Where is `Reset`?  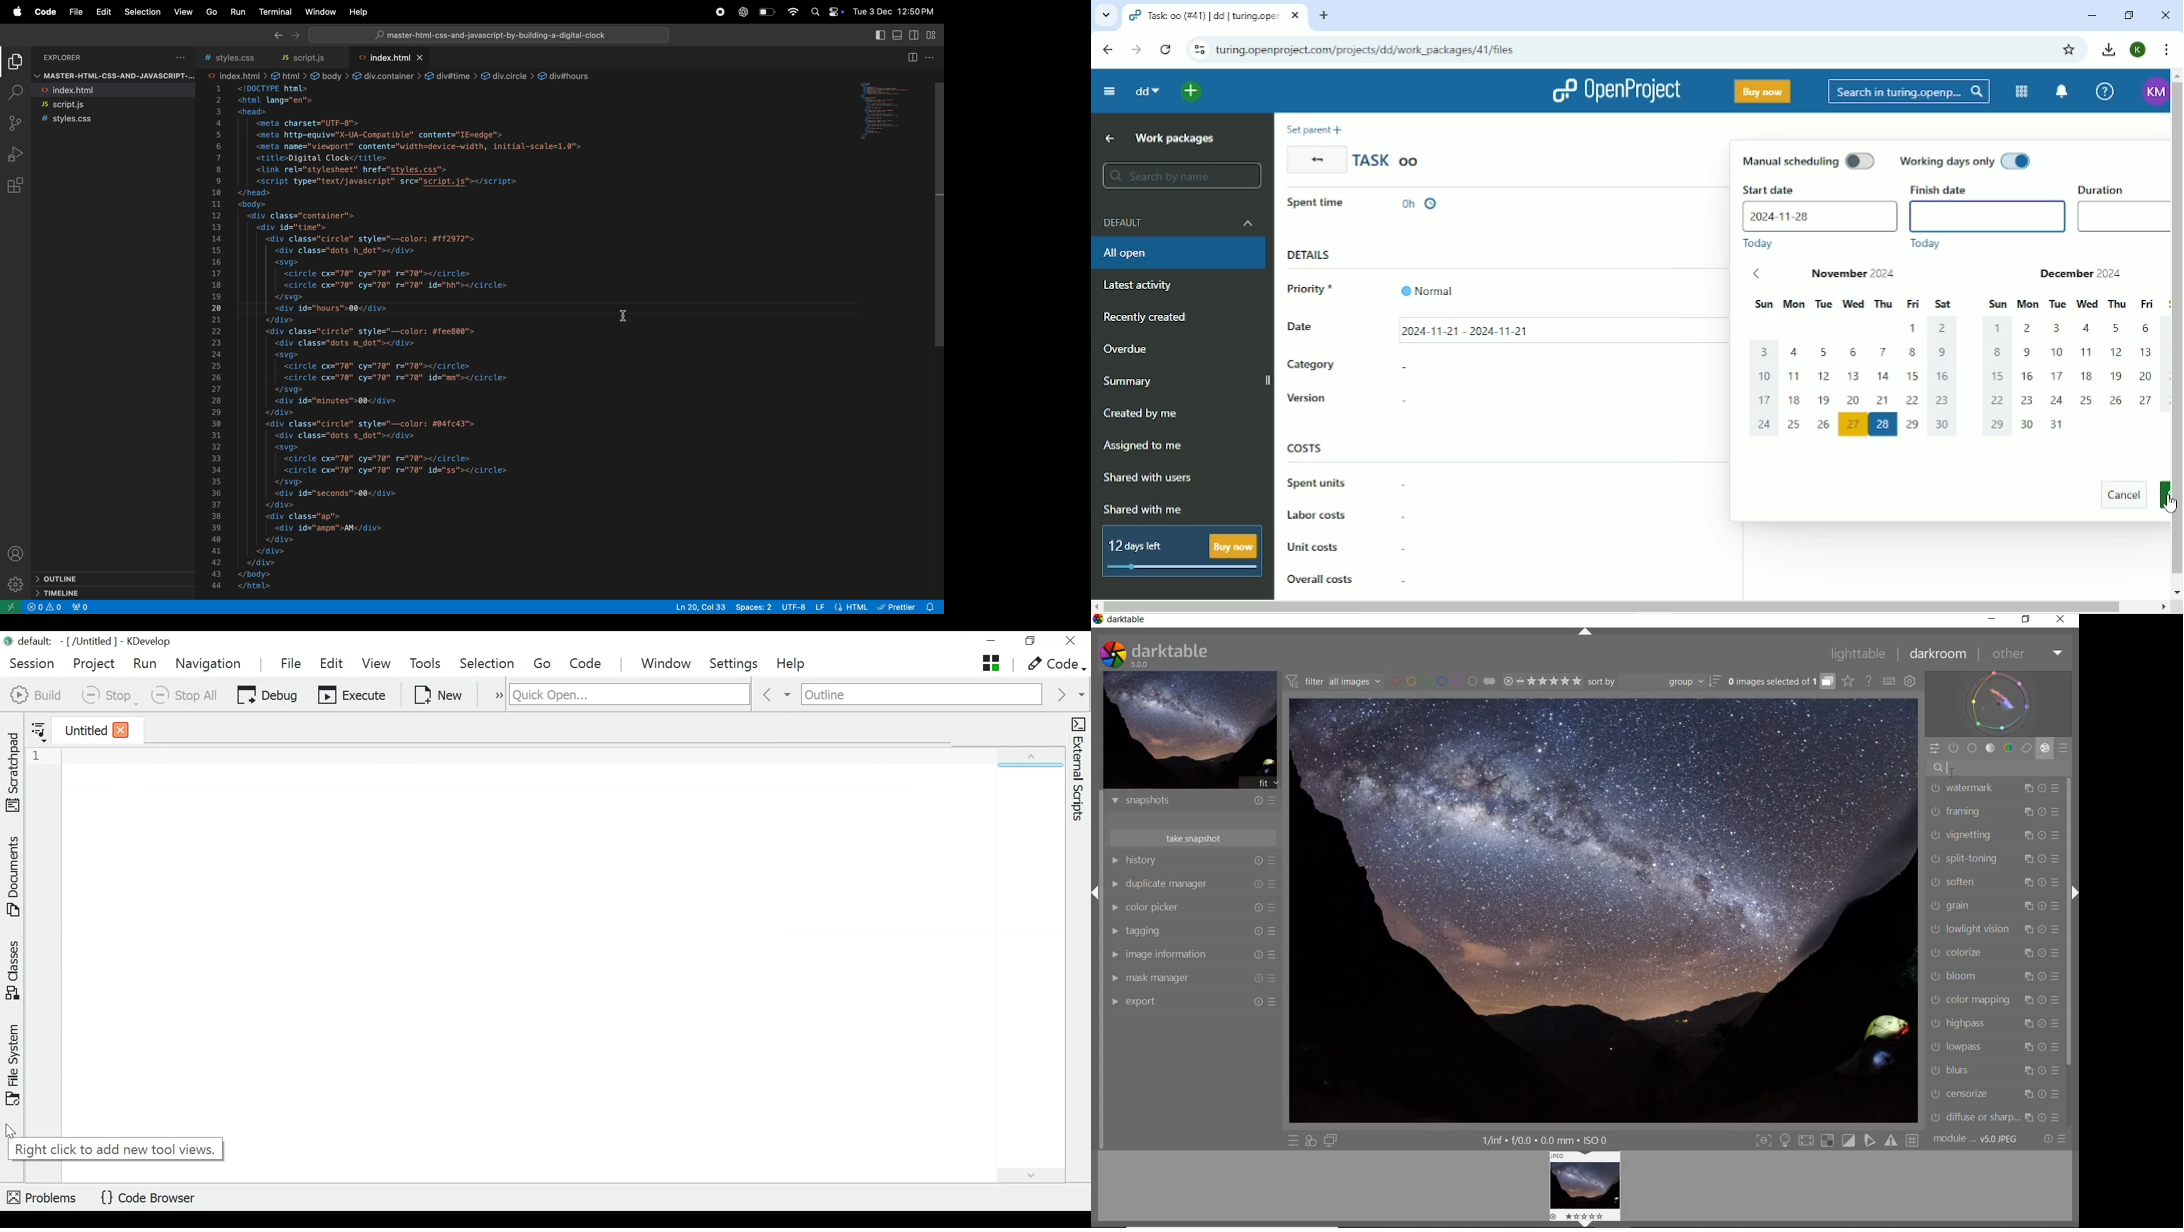
Reset is located at coordinates (1259, 909).